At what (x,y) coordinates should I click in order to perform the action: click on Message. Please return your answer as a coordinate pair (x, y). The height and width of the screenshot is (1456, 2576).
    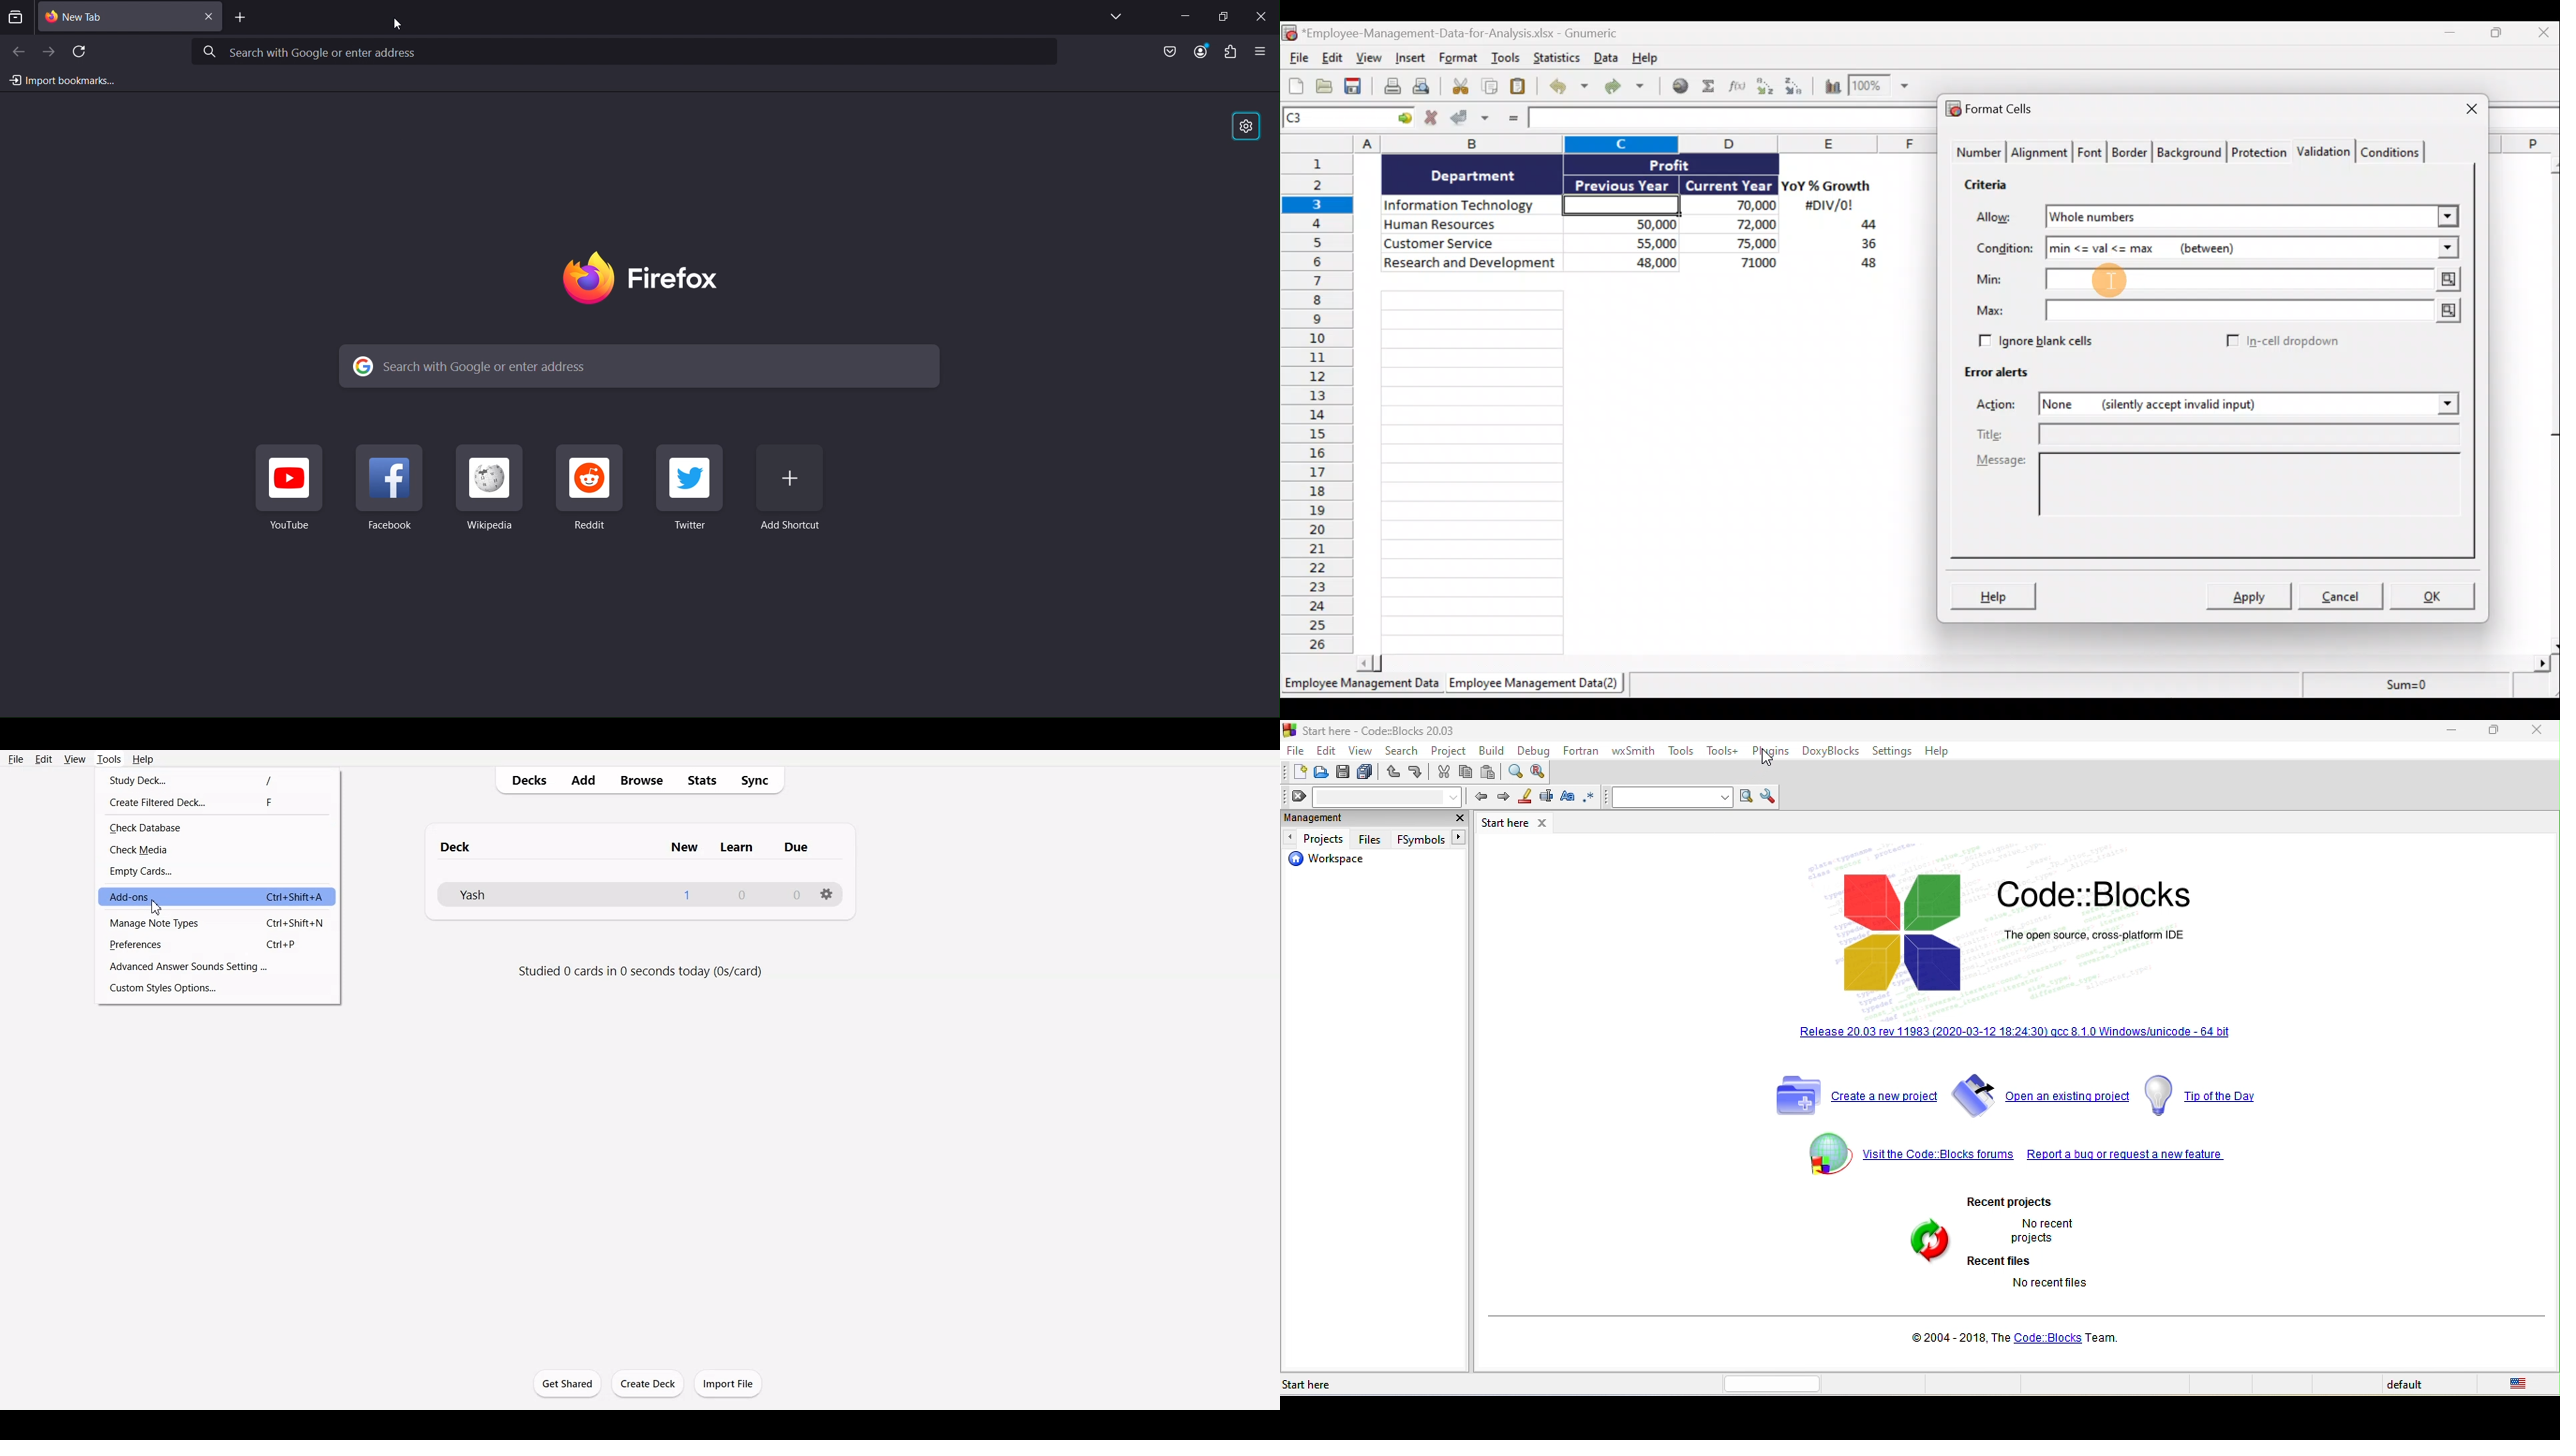
    Looking at the image, I should click on (2215, 495).